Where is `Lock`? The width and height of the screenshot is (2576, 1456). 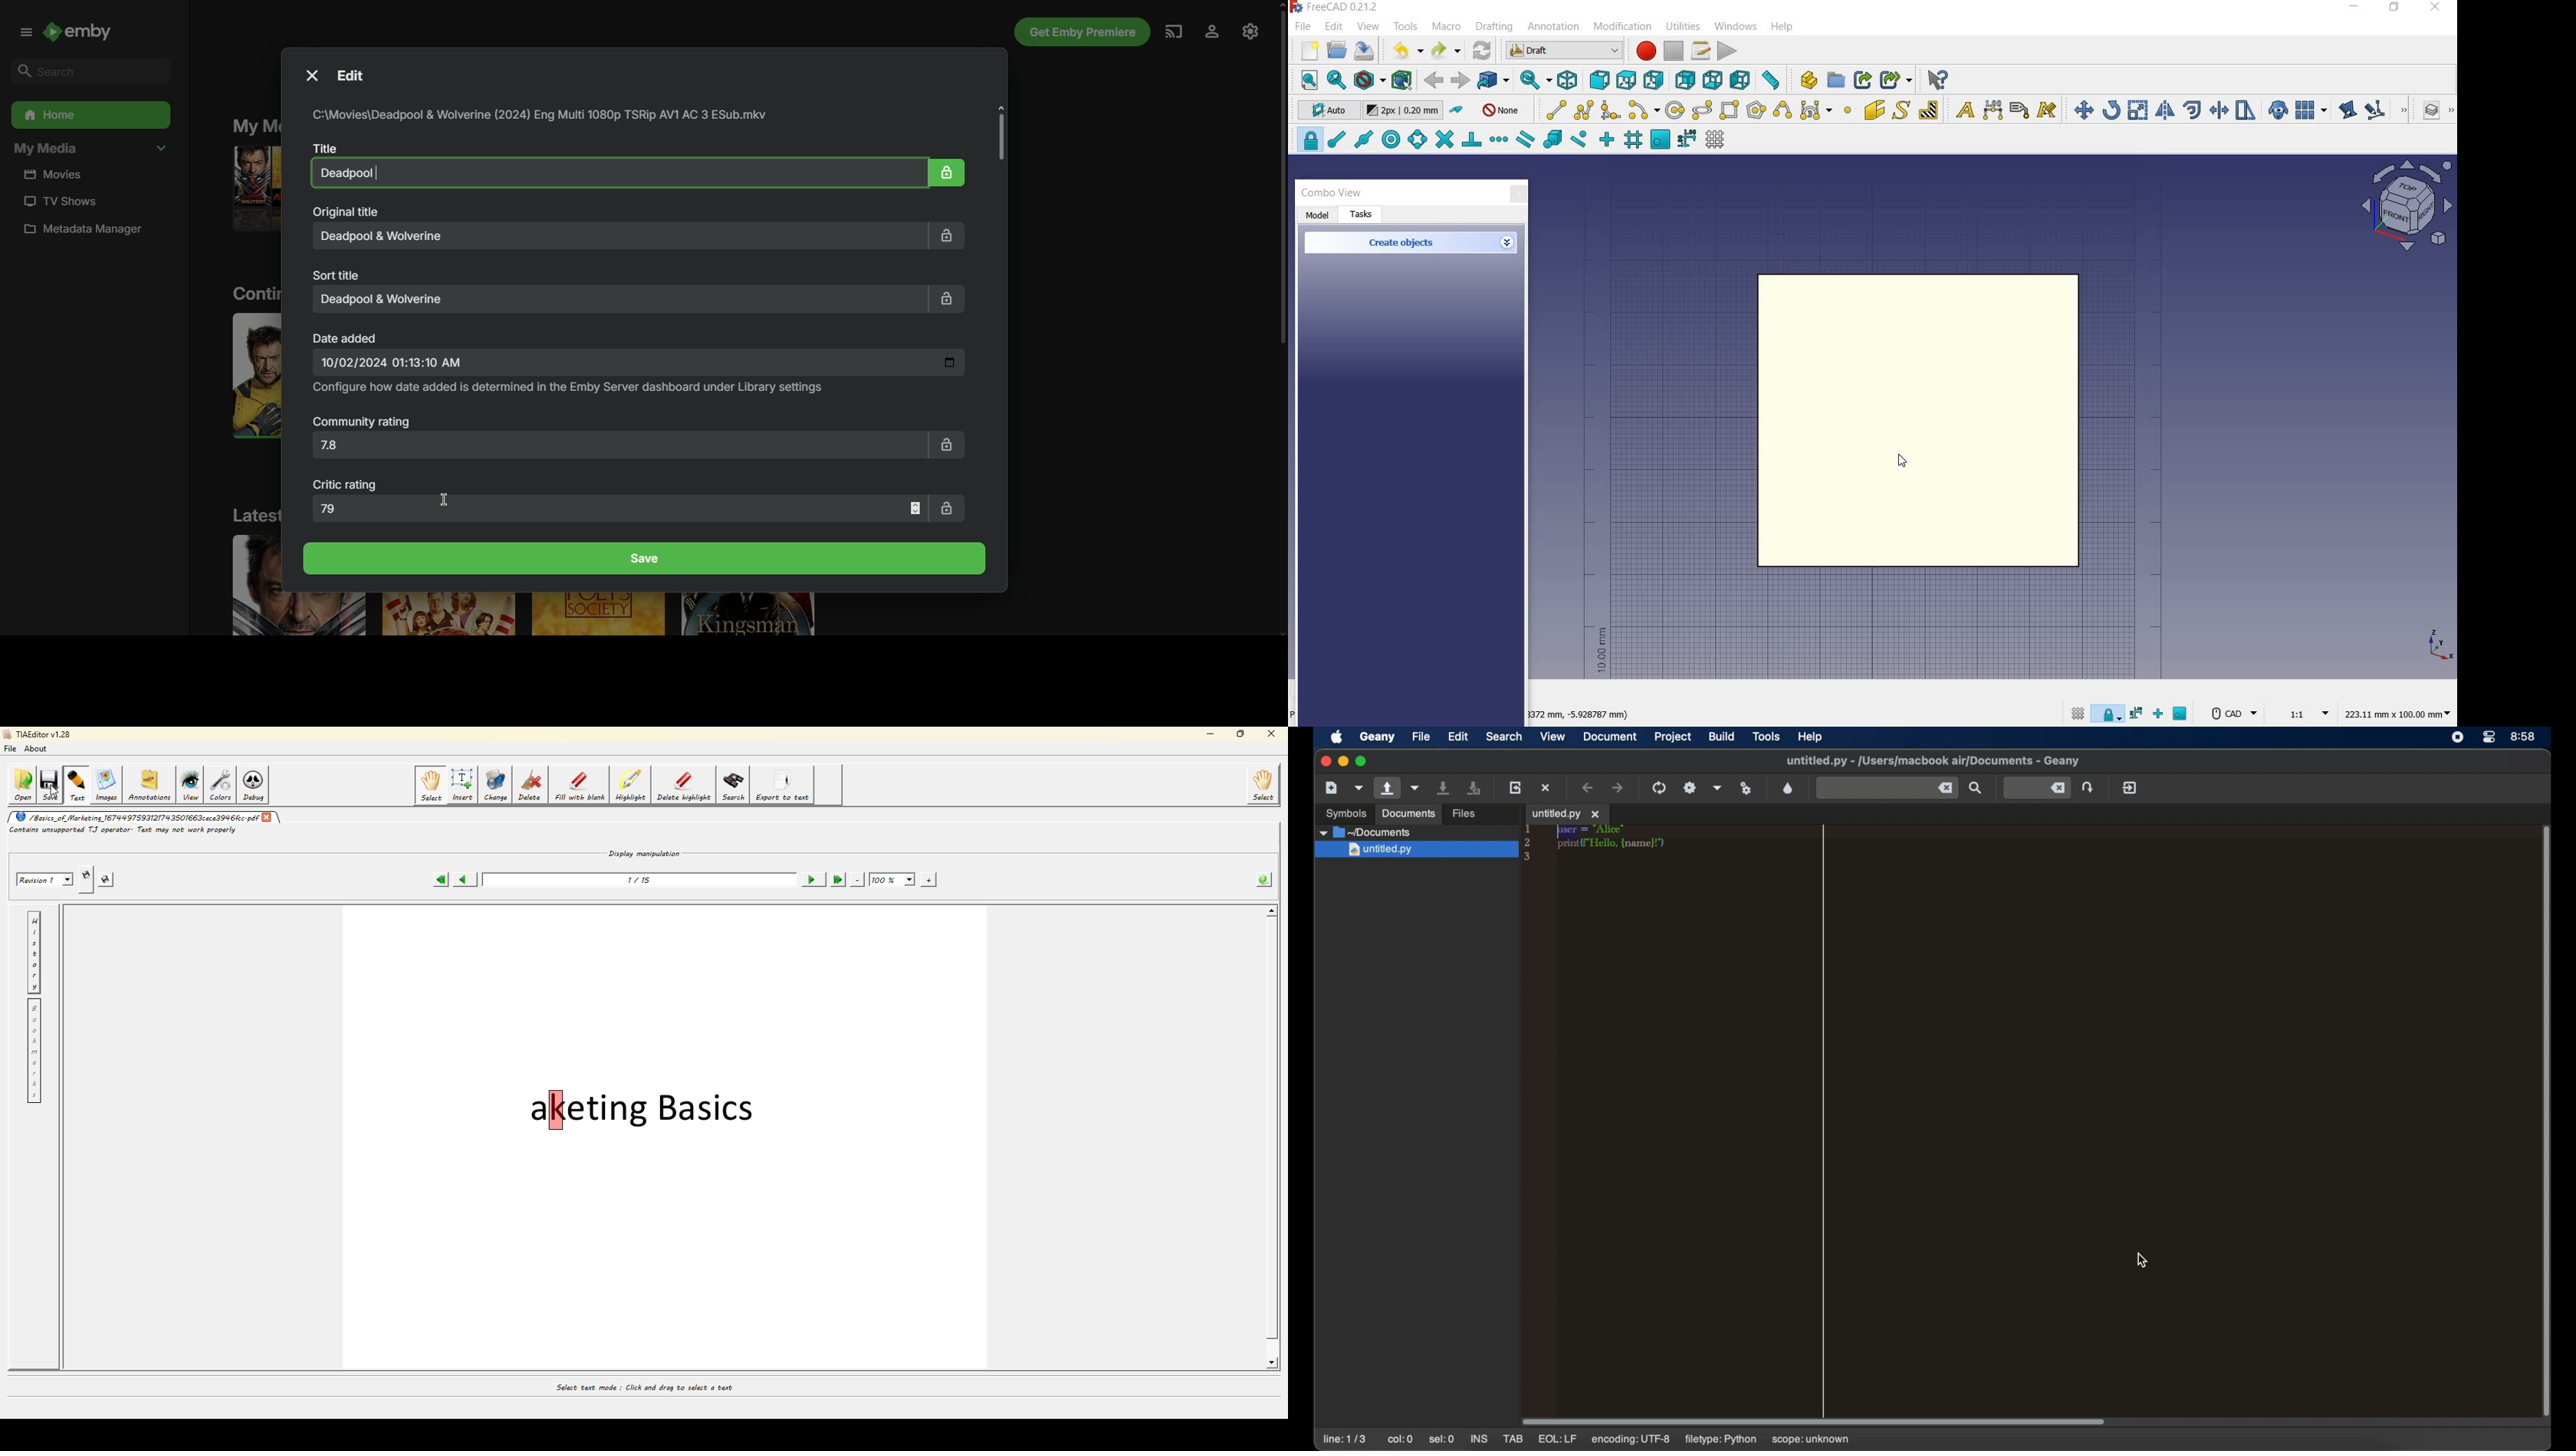
Lock is located at coordinates (951, 235).